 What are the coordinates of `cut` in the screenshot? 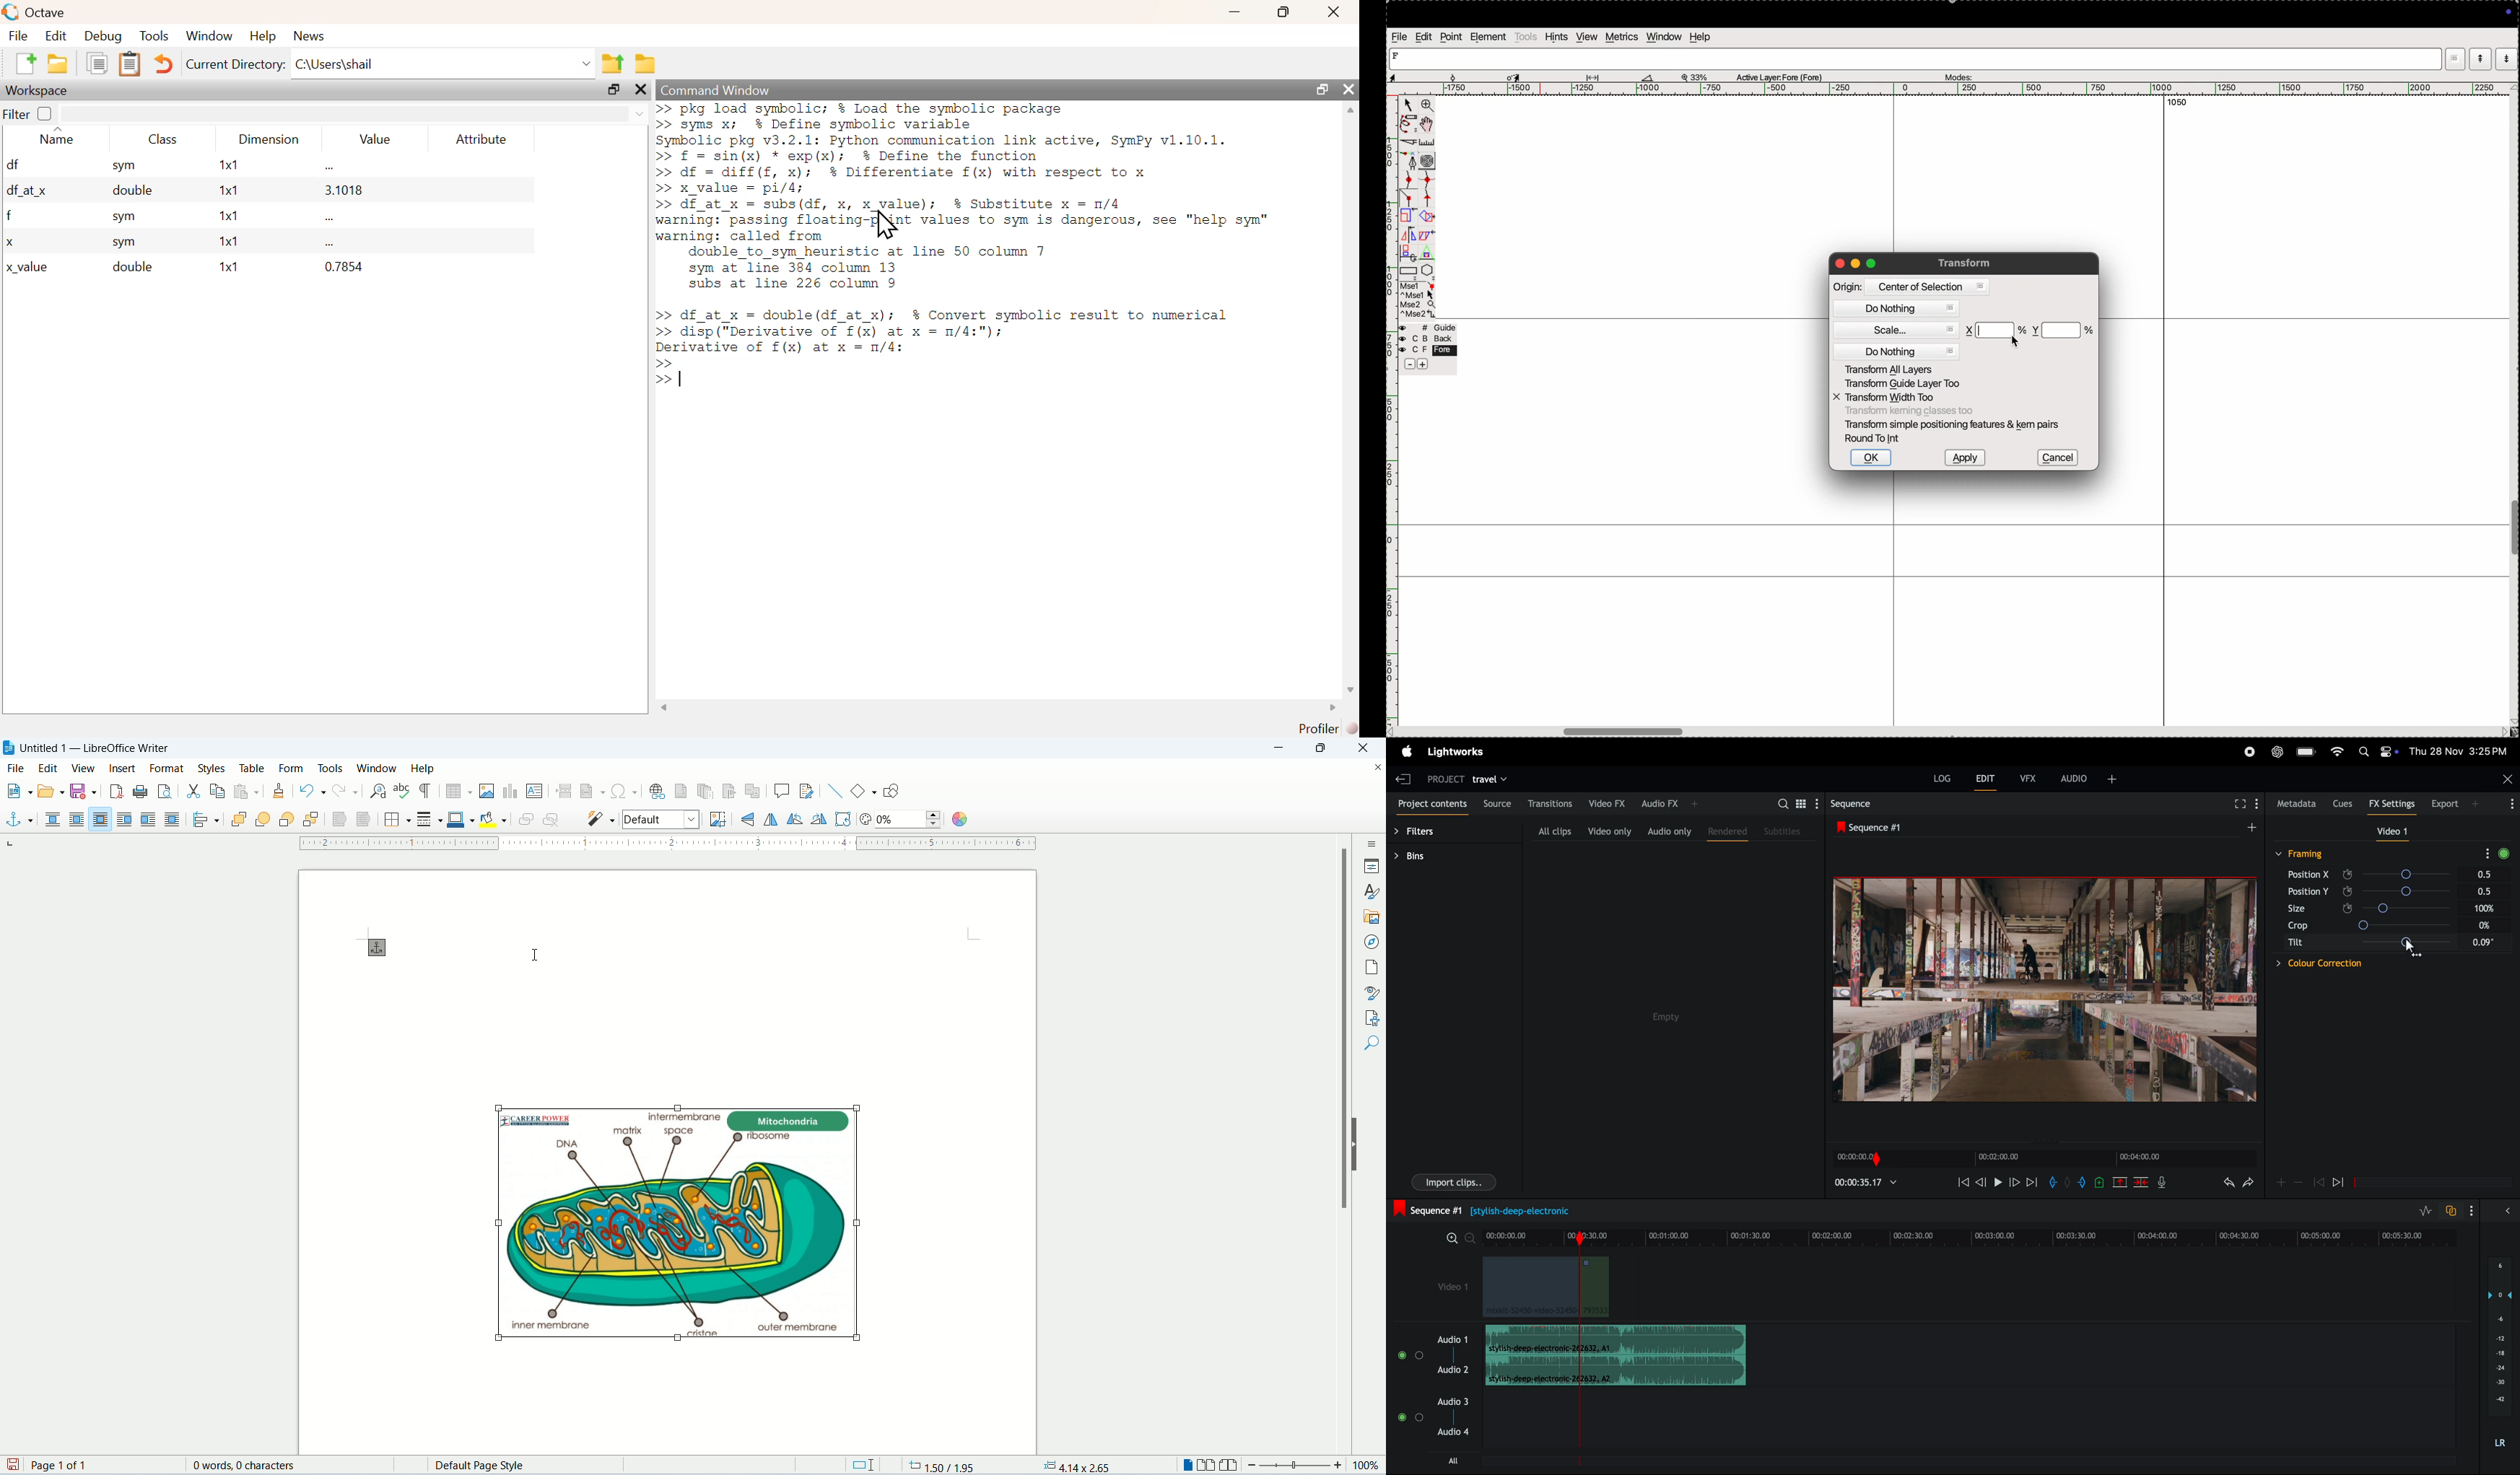 It's located at (194, 792).